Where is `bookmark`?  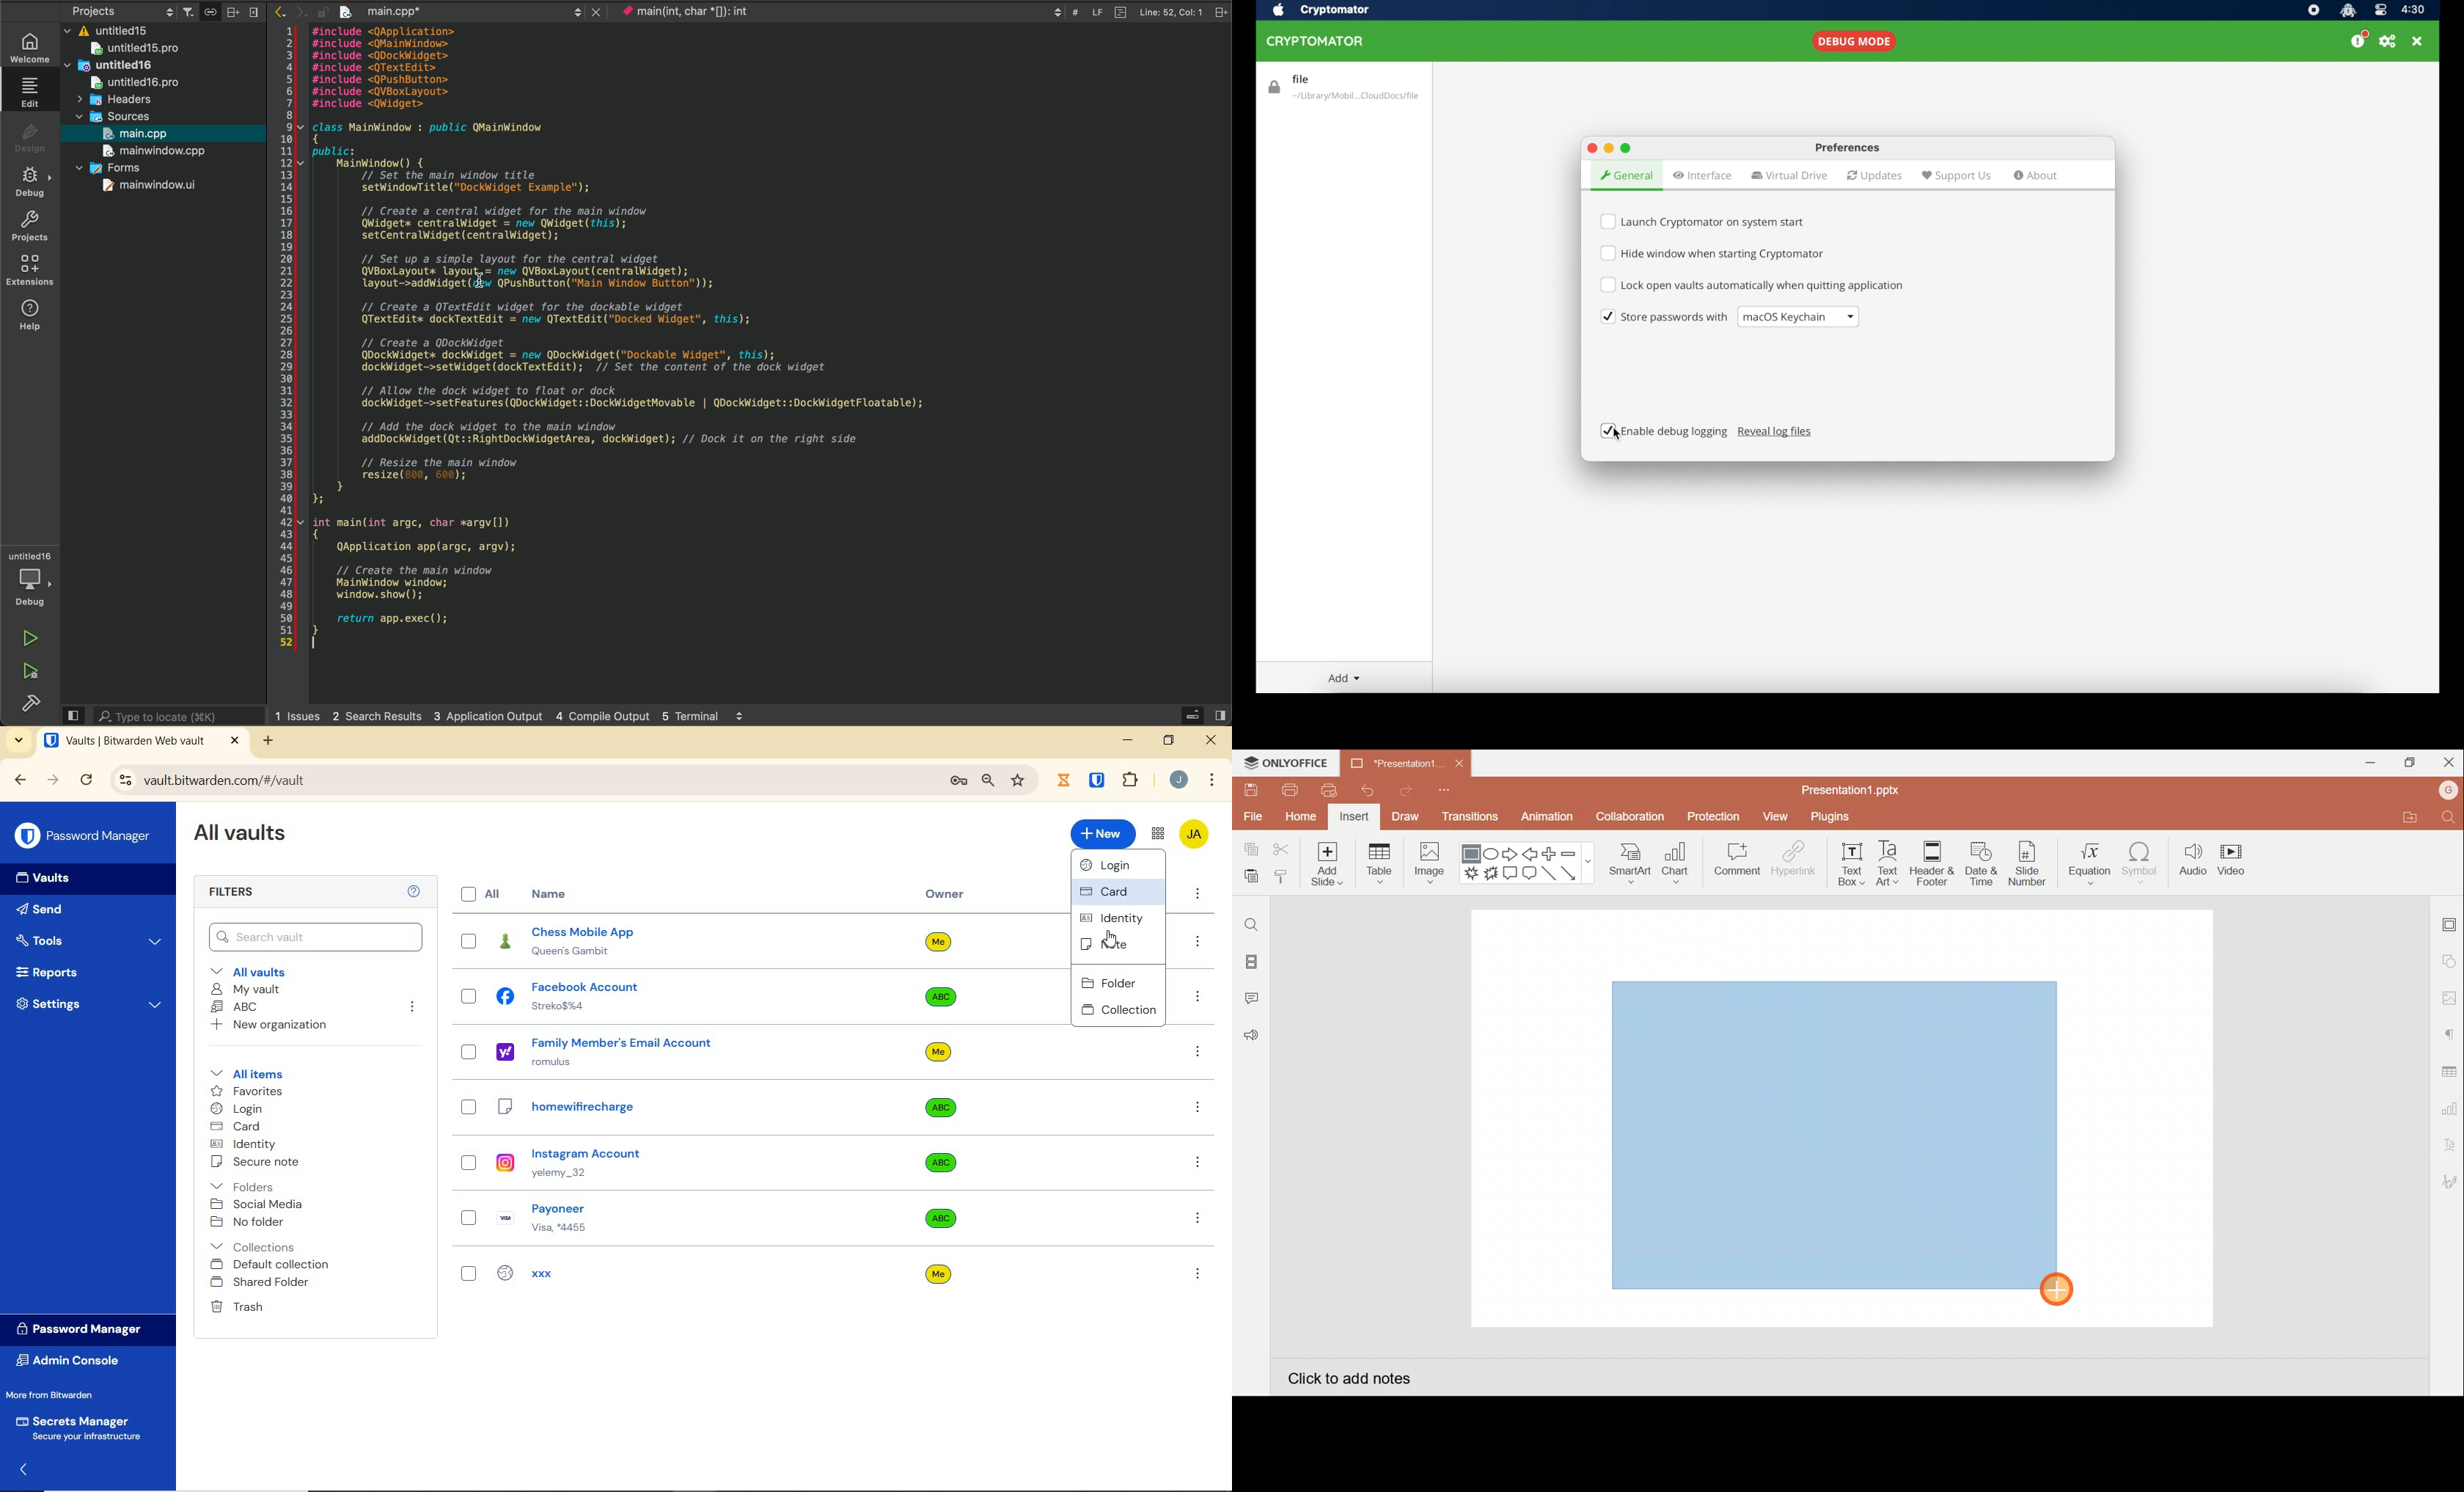 bookmark is located at coordinates (1018, 781).